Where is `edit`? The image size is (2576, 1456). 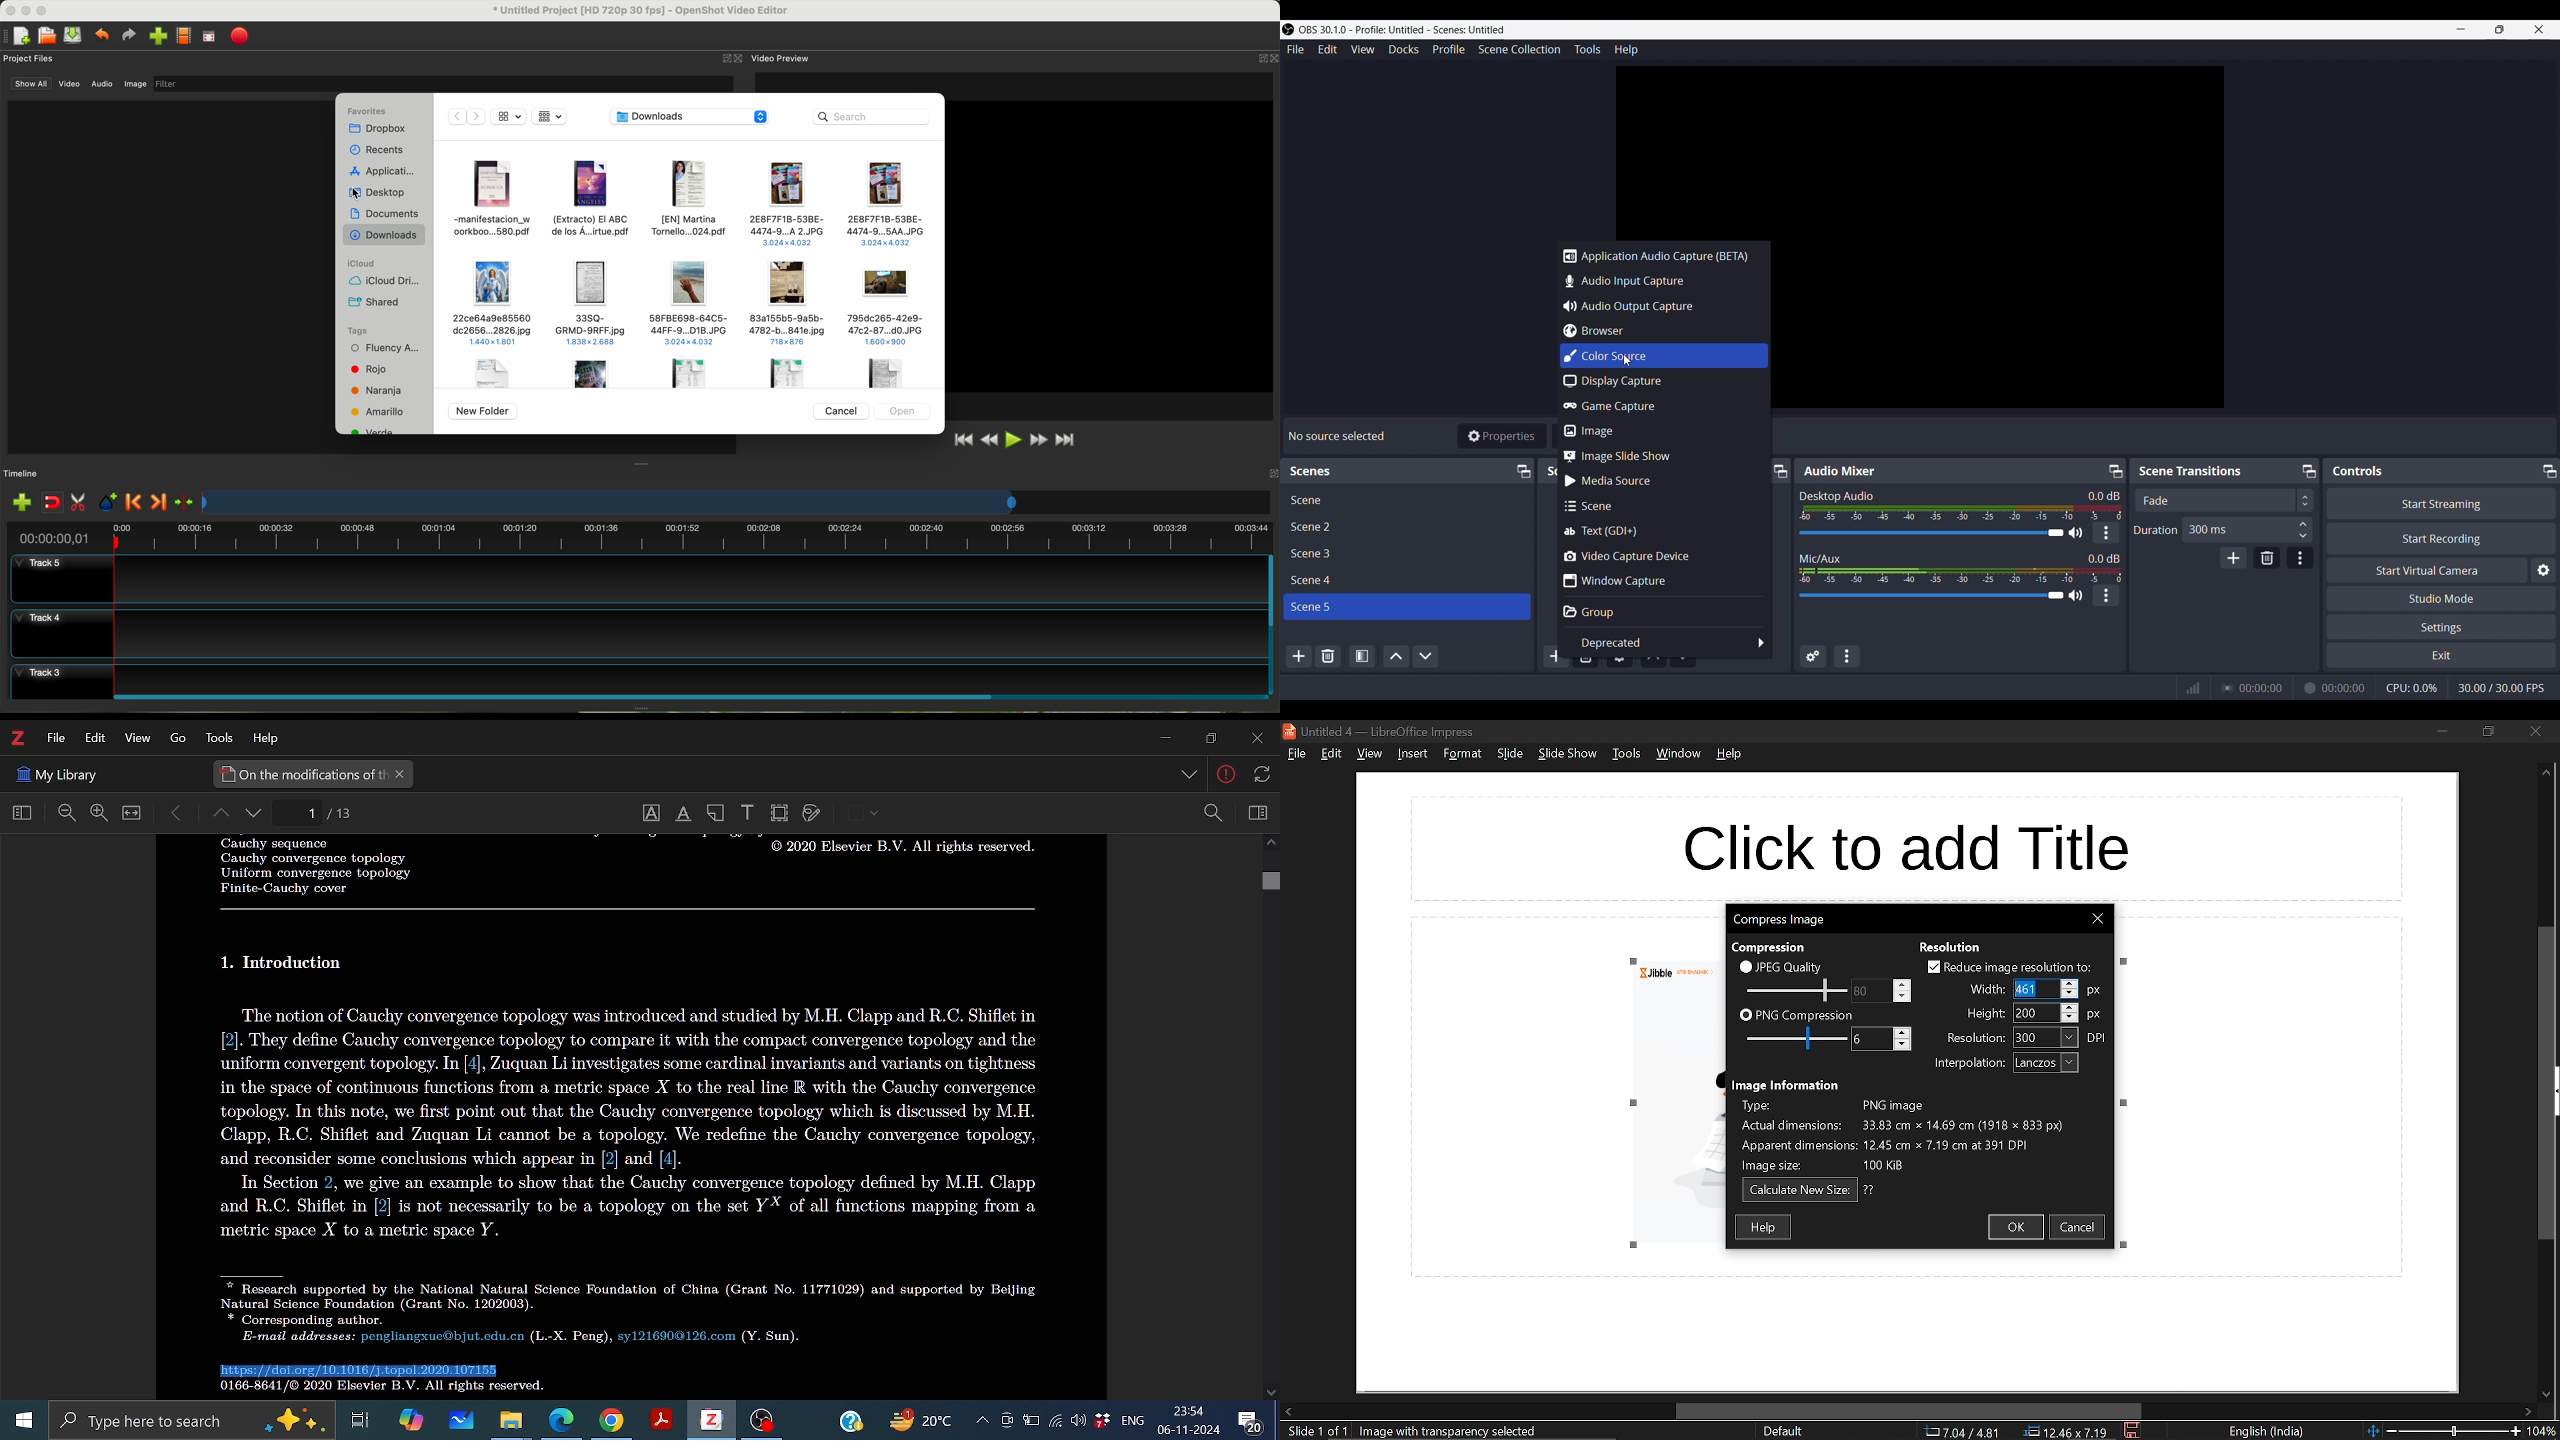
edit is located at coordinates (1330, 754).